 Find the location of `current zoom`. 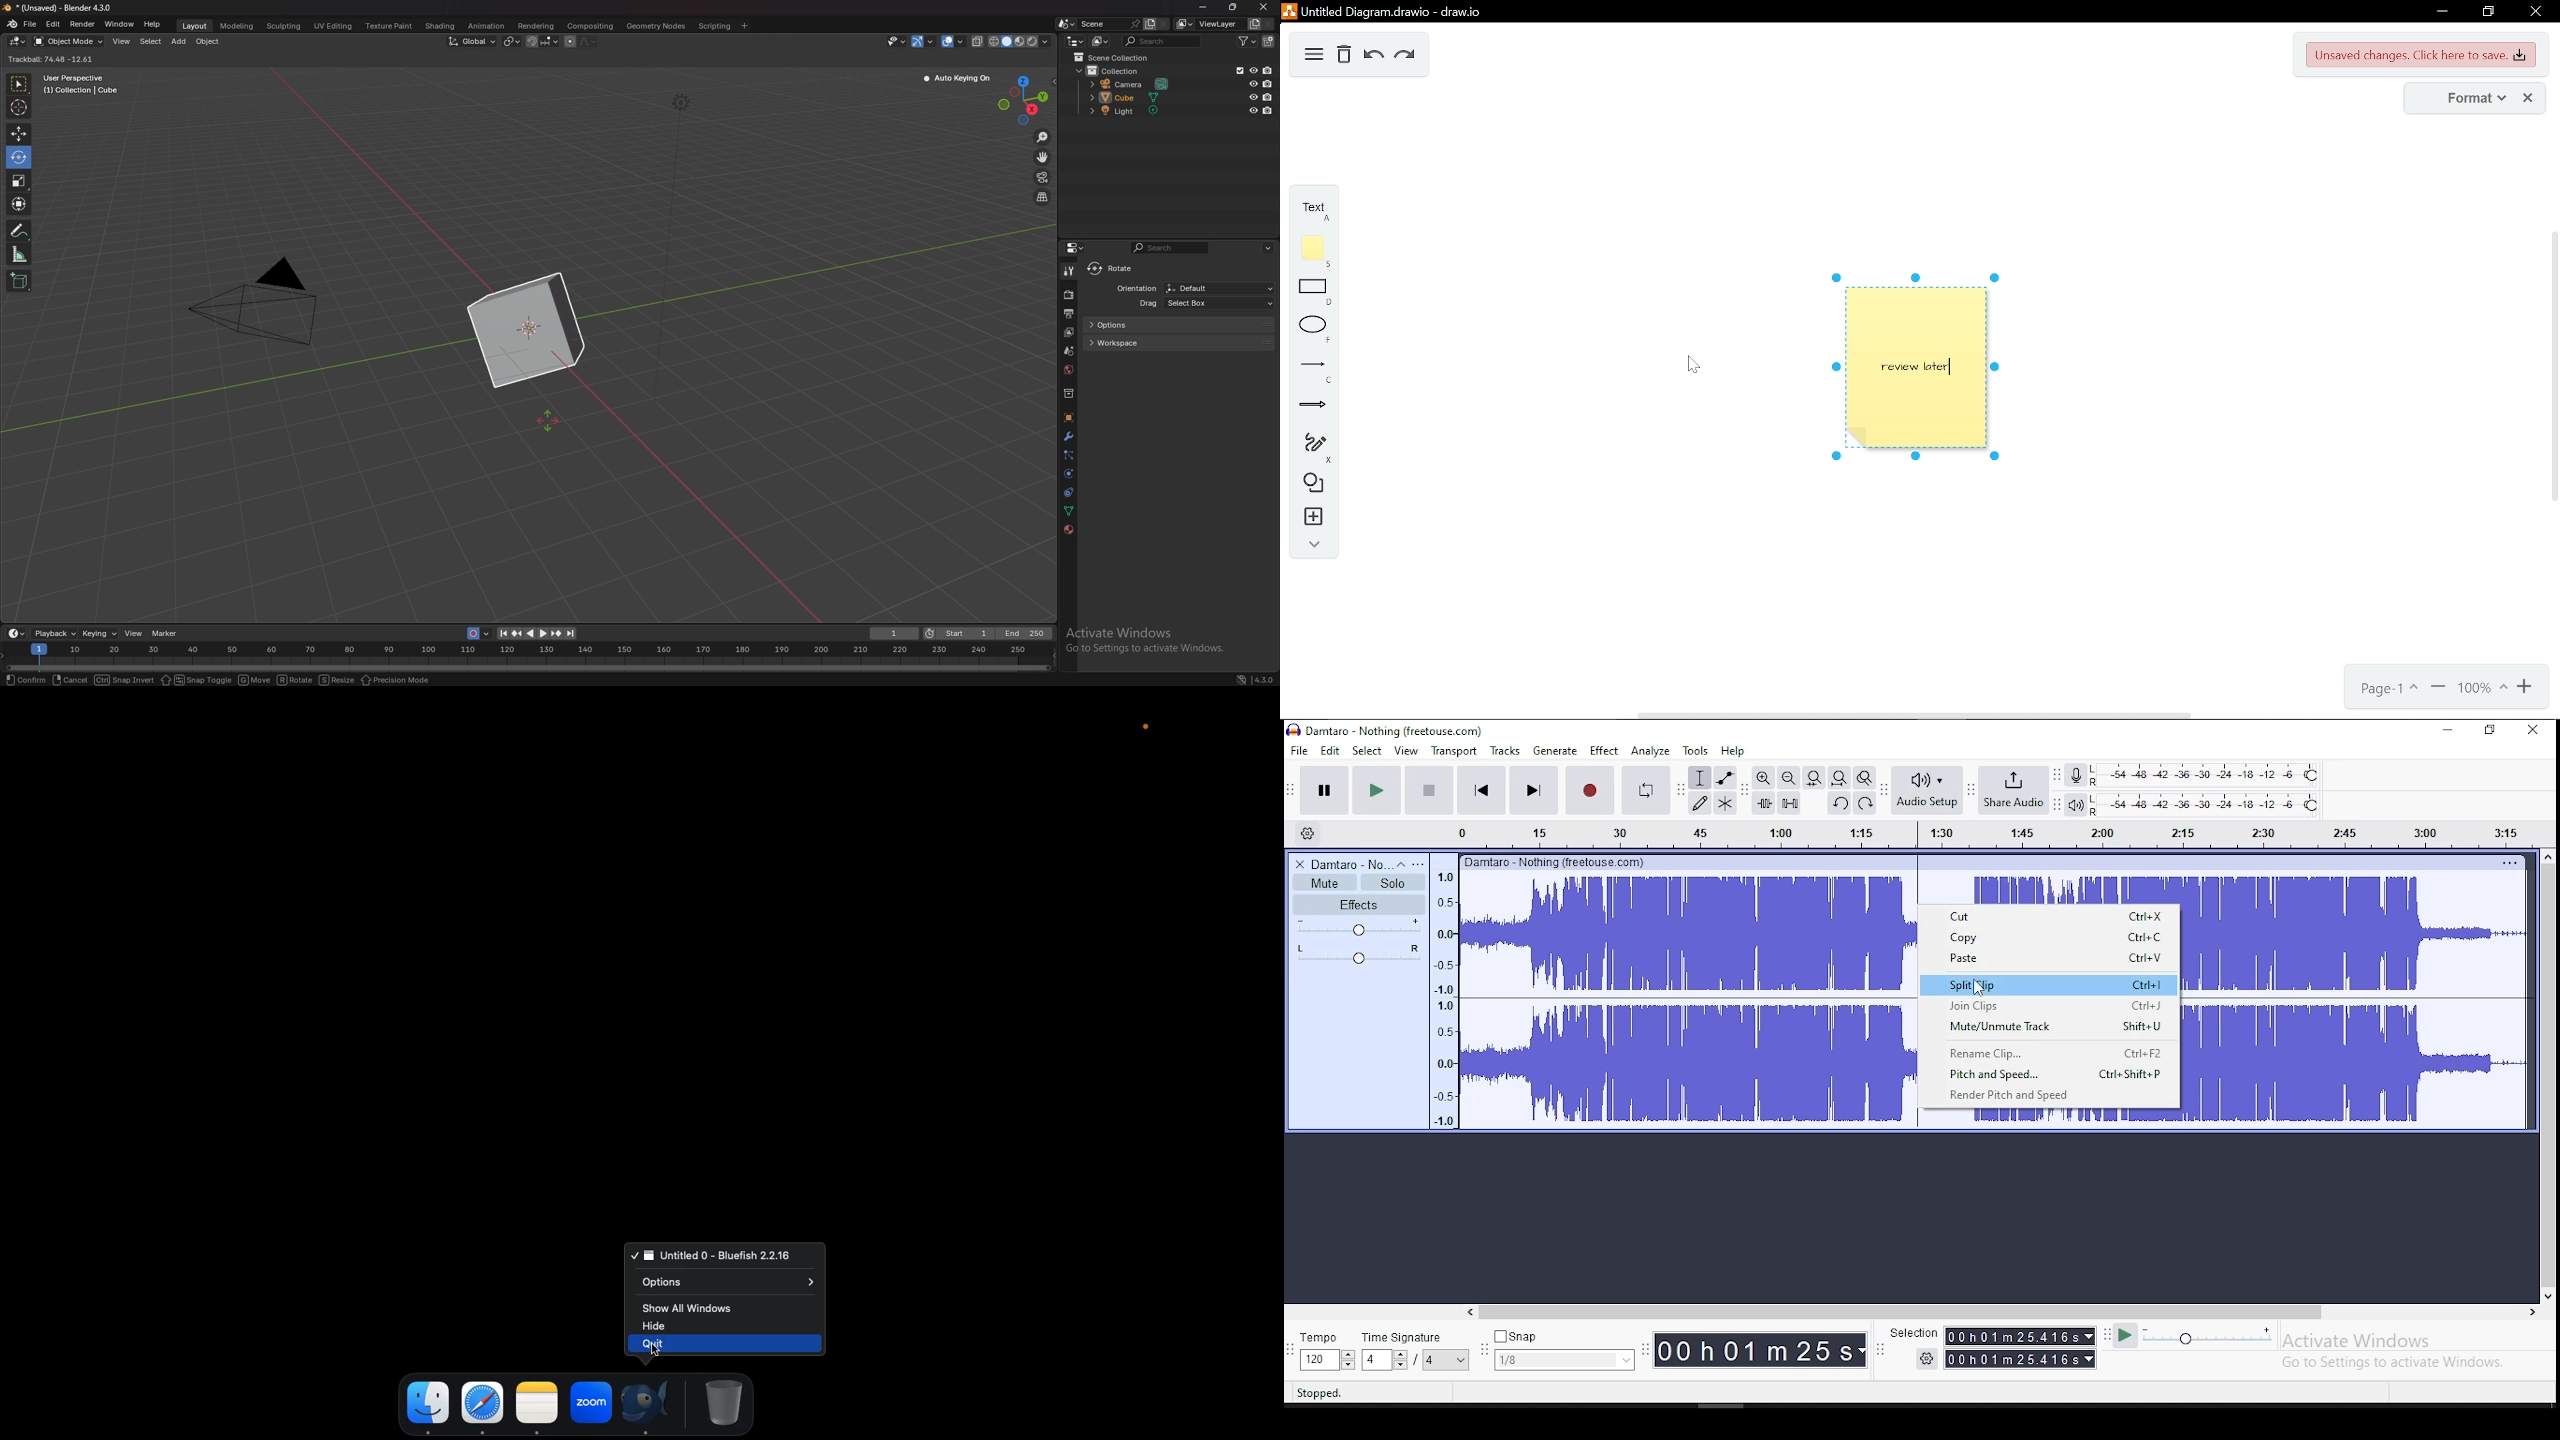

current zoom is located at coordinates (2482, 690).